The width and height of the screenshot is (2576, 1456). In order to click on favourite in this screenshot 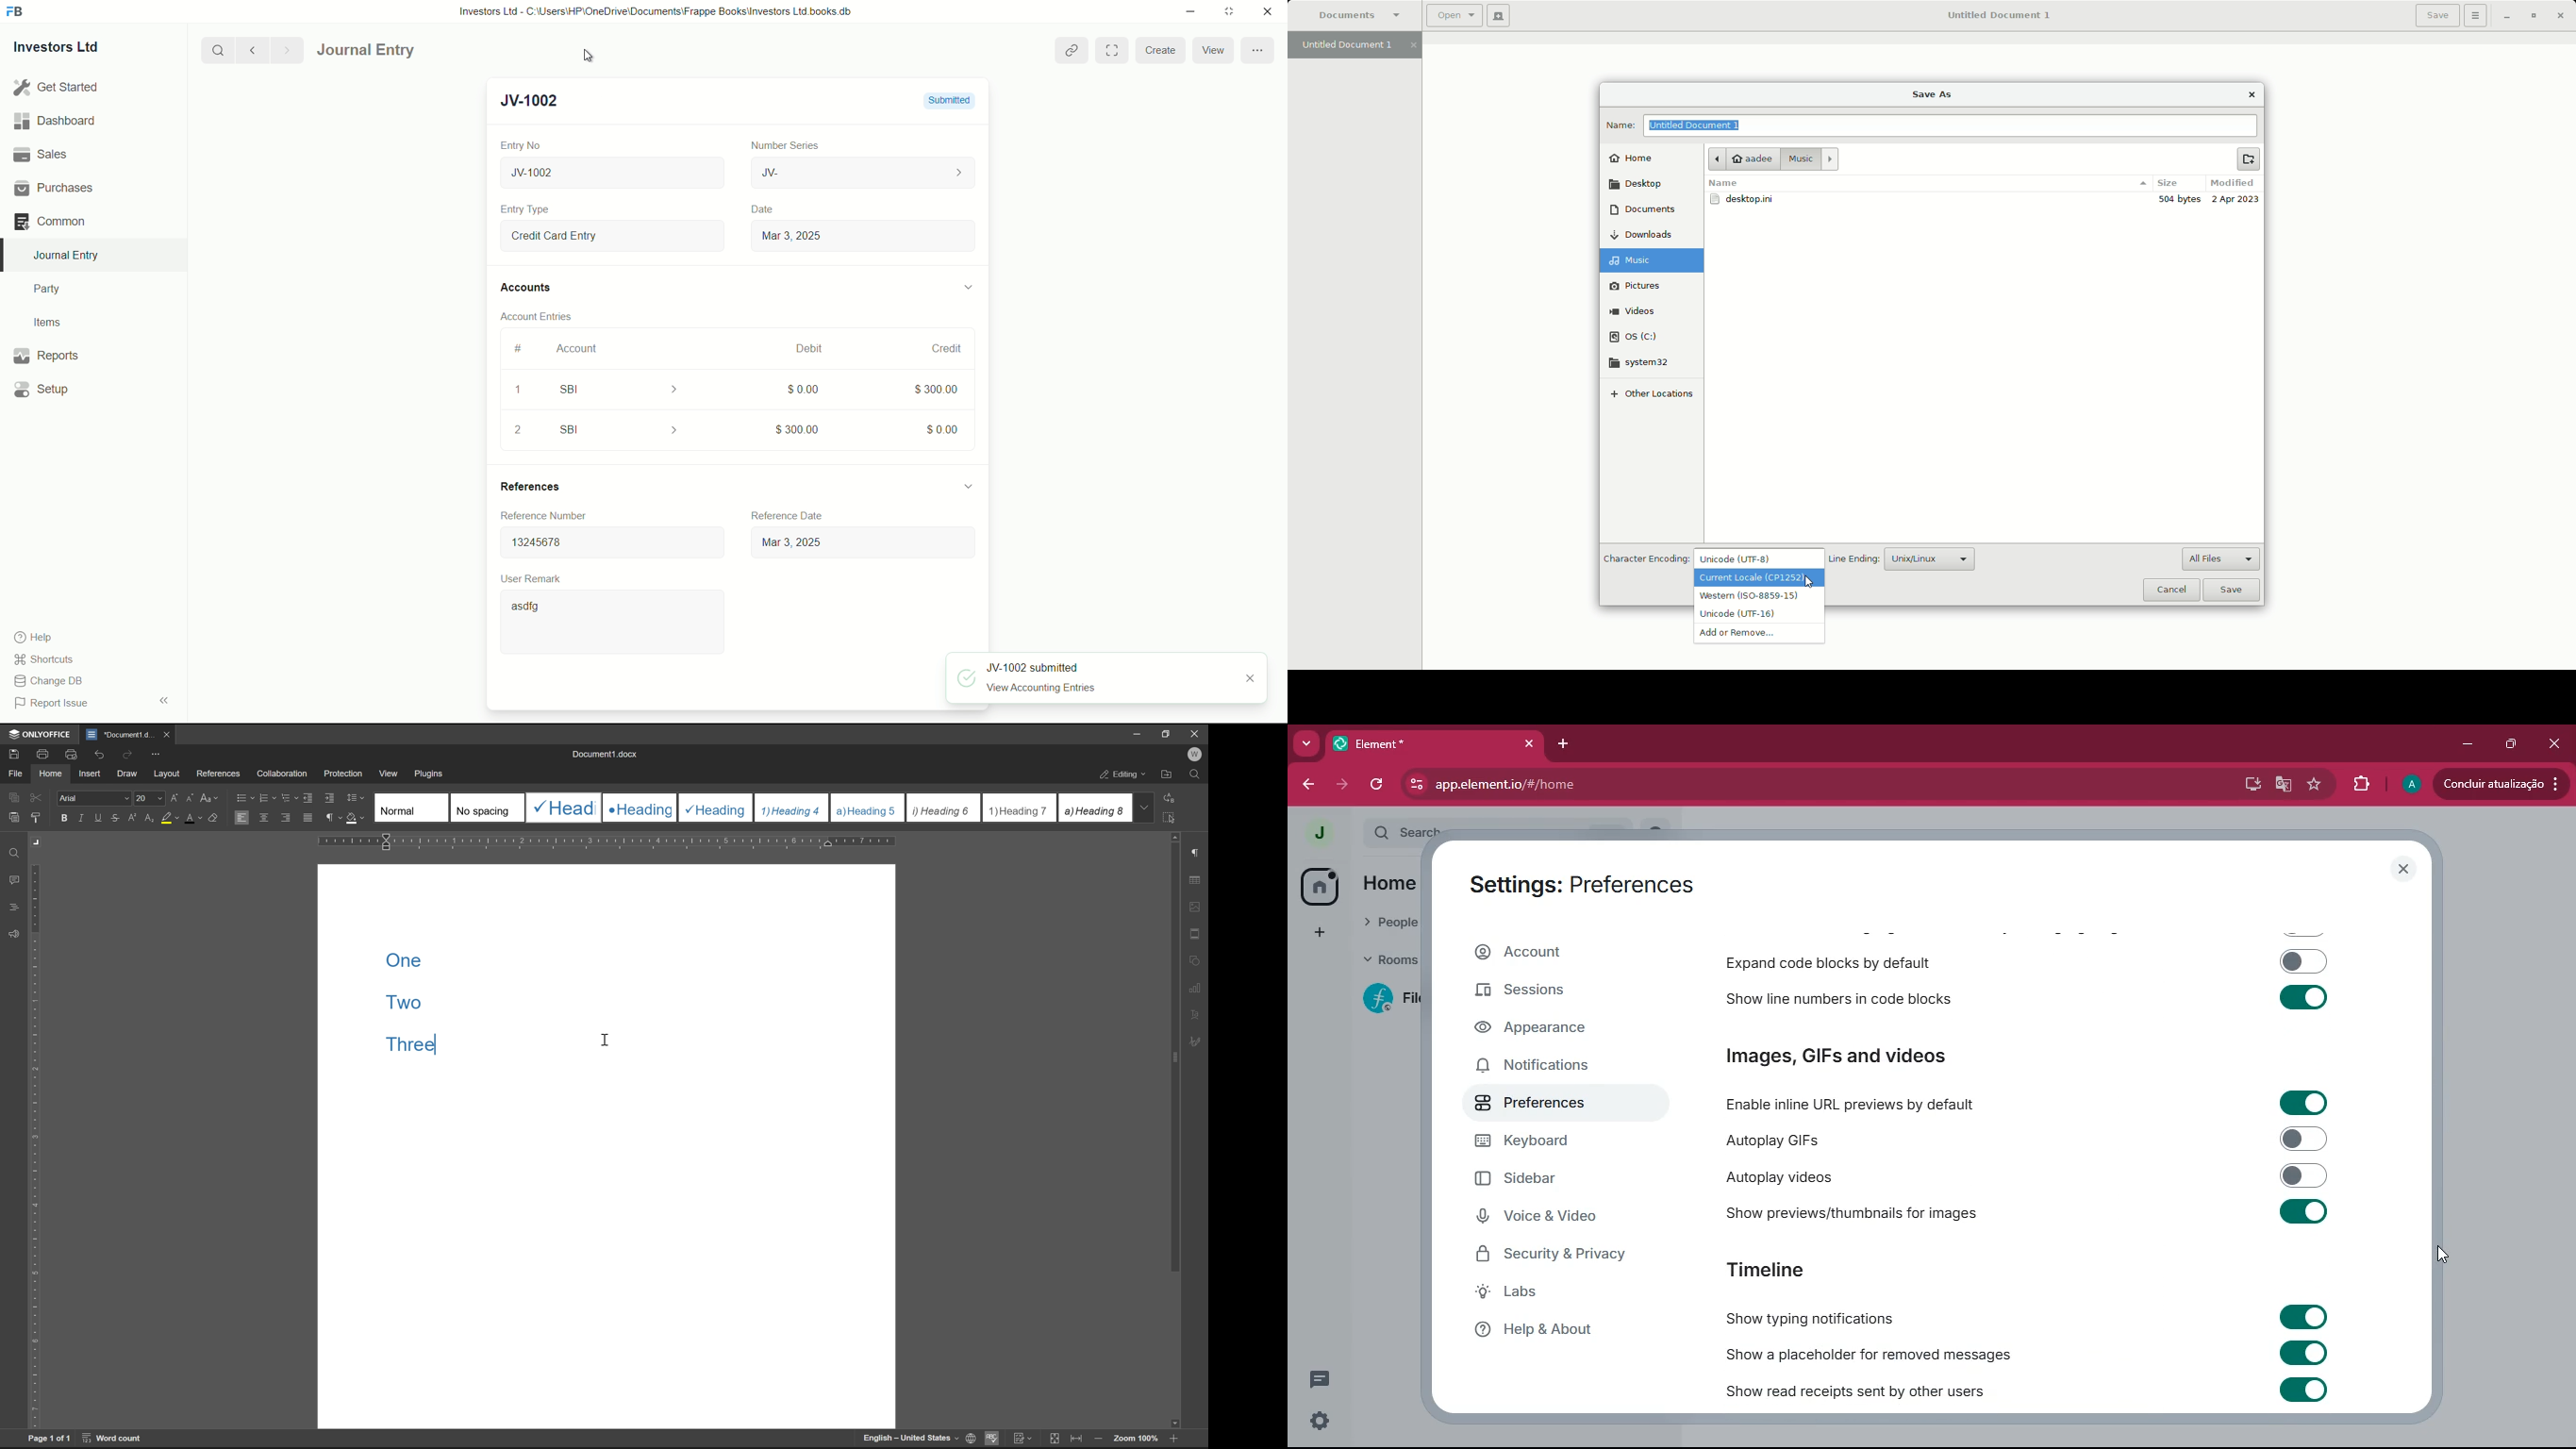, I will do `click(2318, 785)`.